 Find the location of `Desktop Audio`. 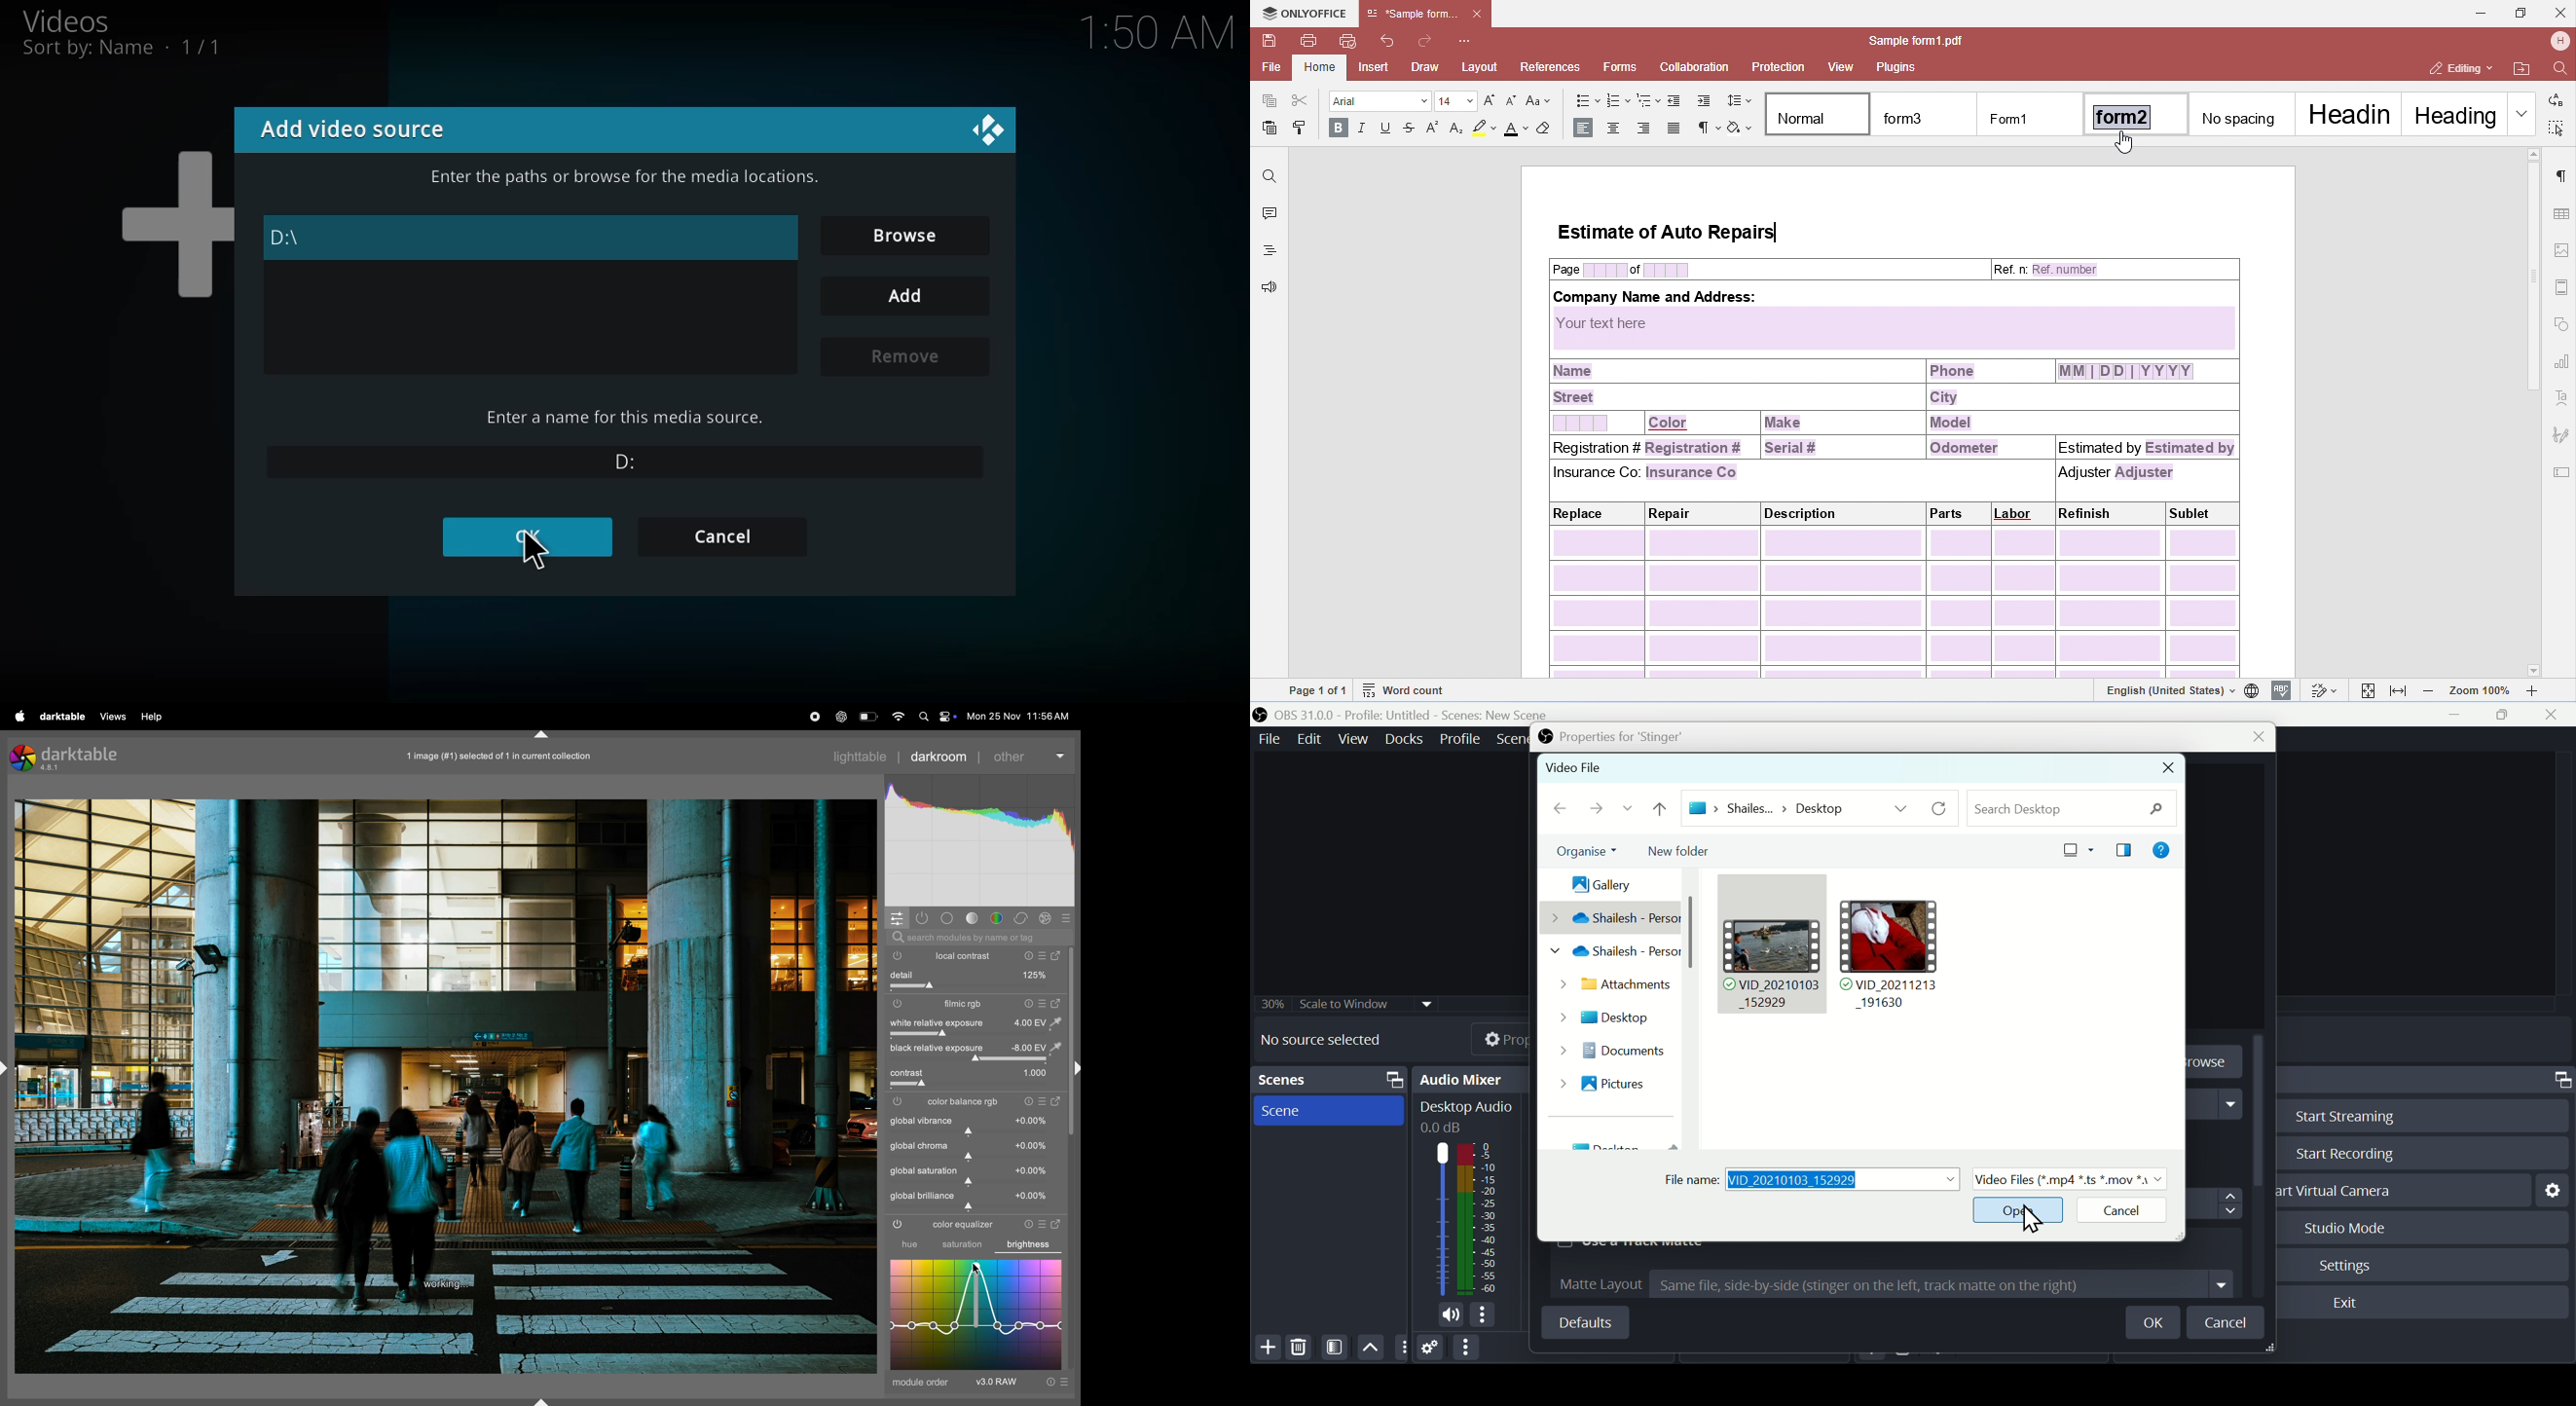

Desktop Audio is located at coordinates (1465, 1116).